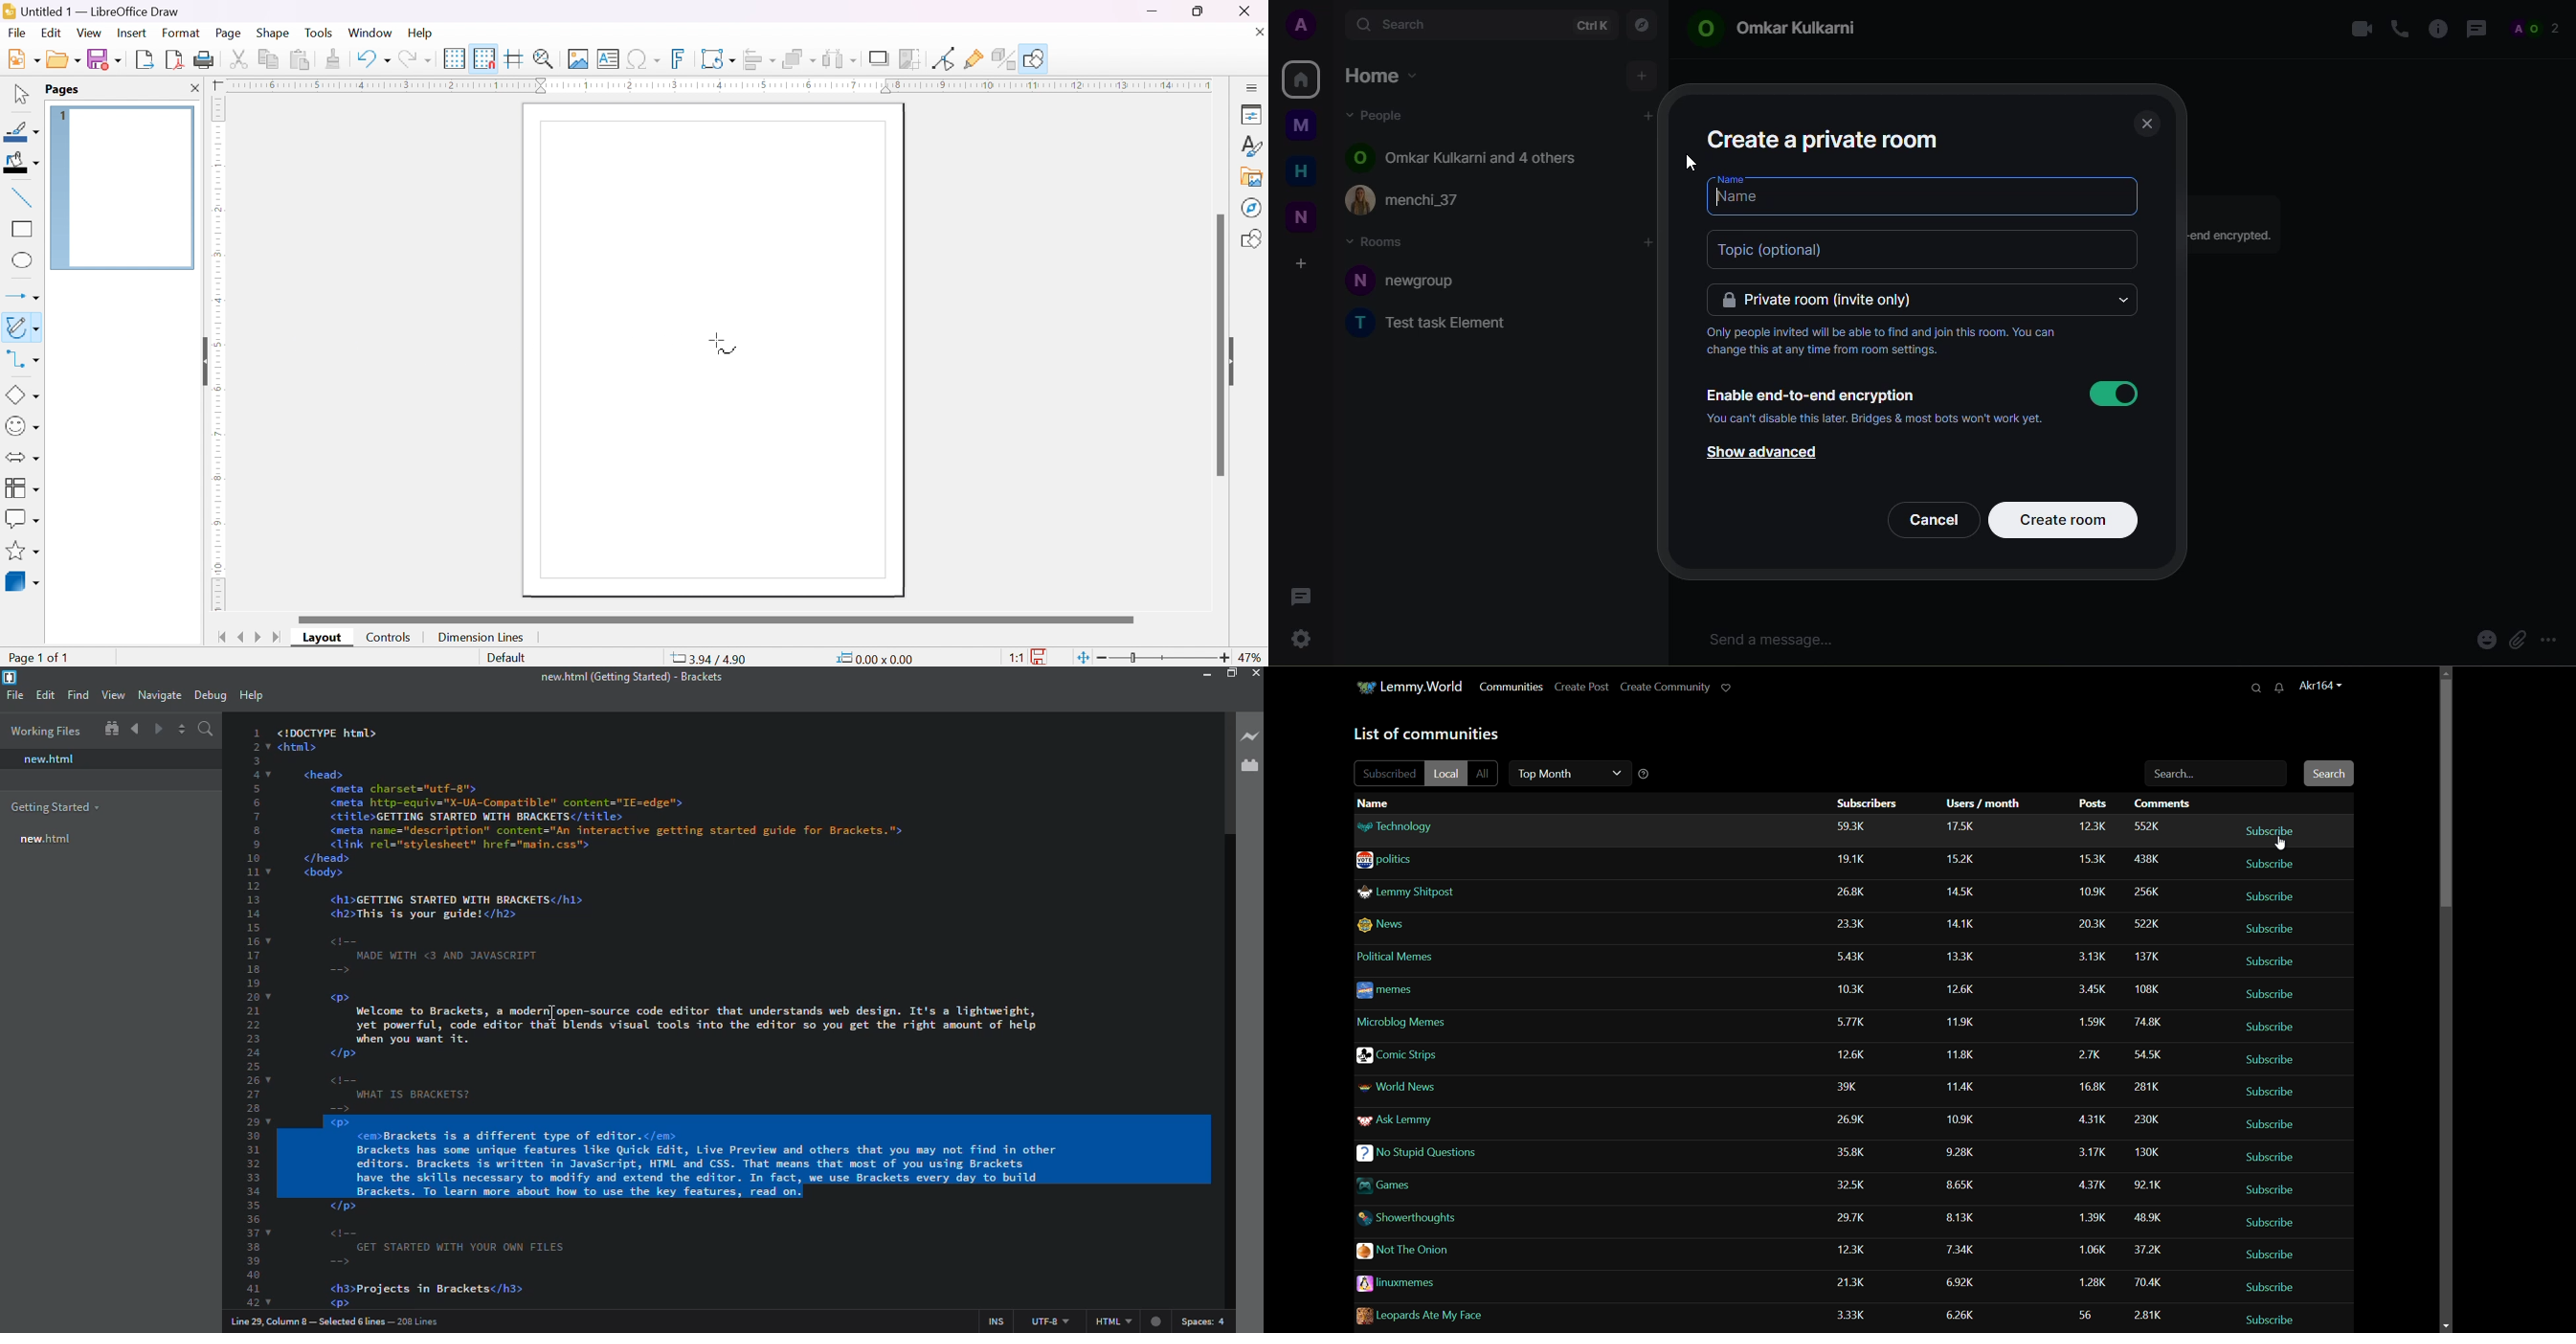 The height and width of the screenshot is (1344, 2576). I want to click on myspace, so click(1301, 124).